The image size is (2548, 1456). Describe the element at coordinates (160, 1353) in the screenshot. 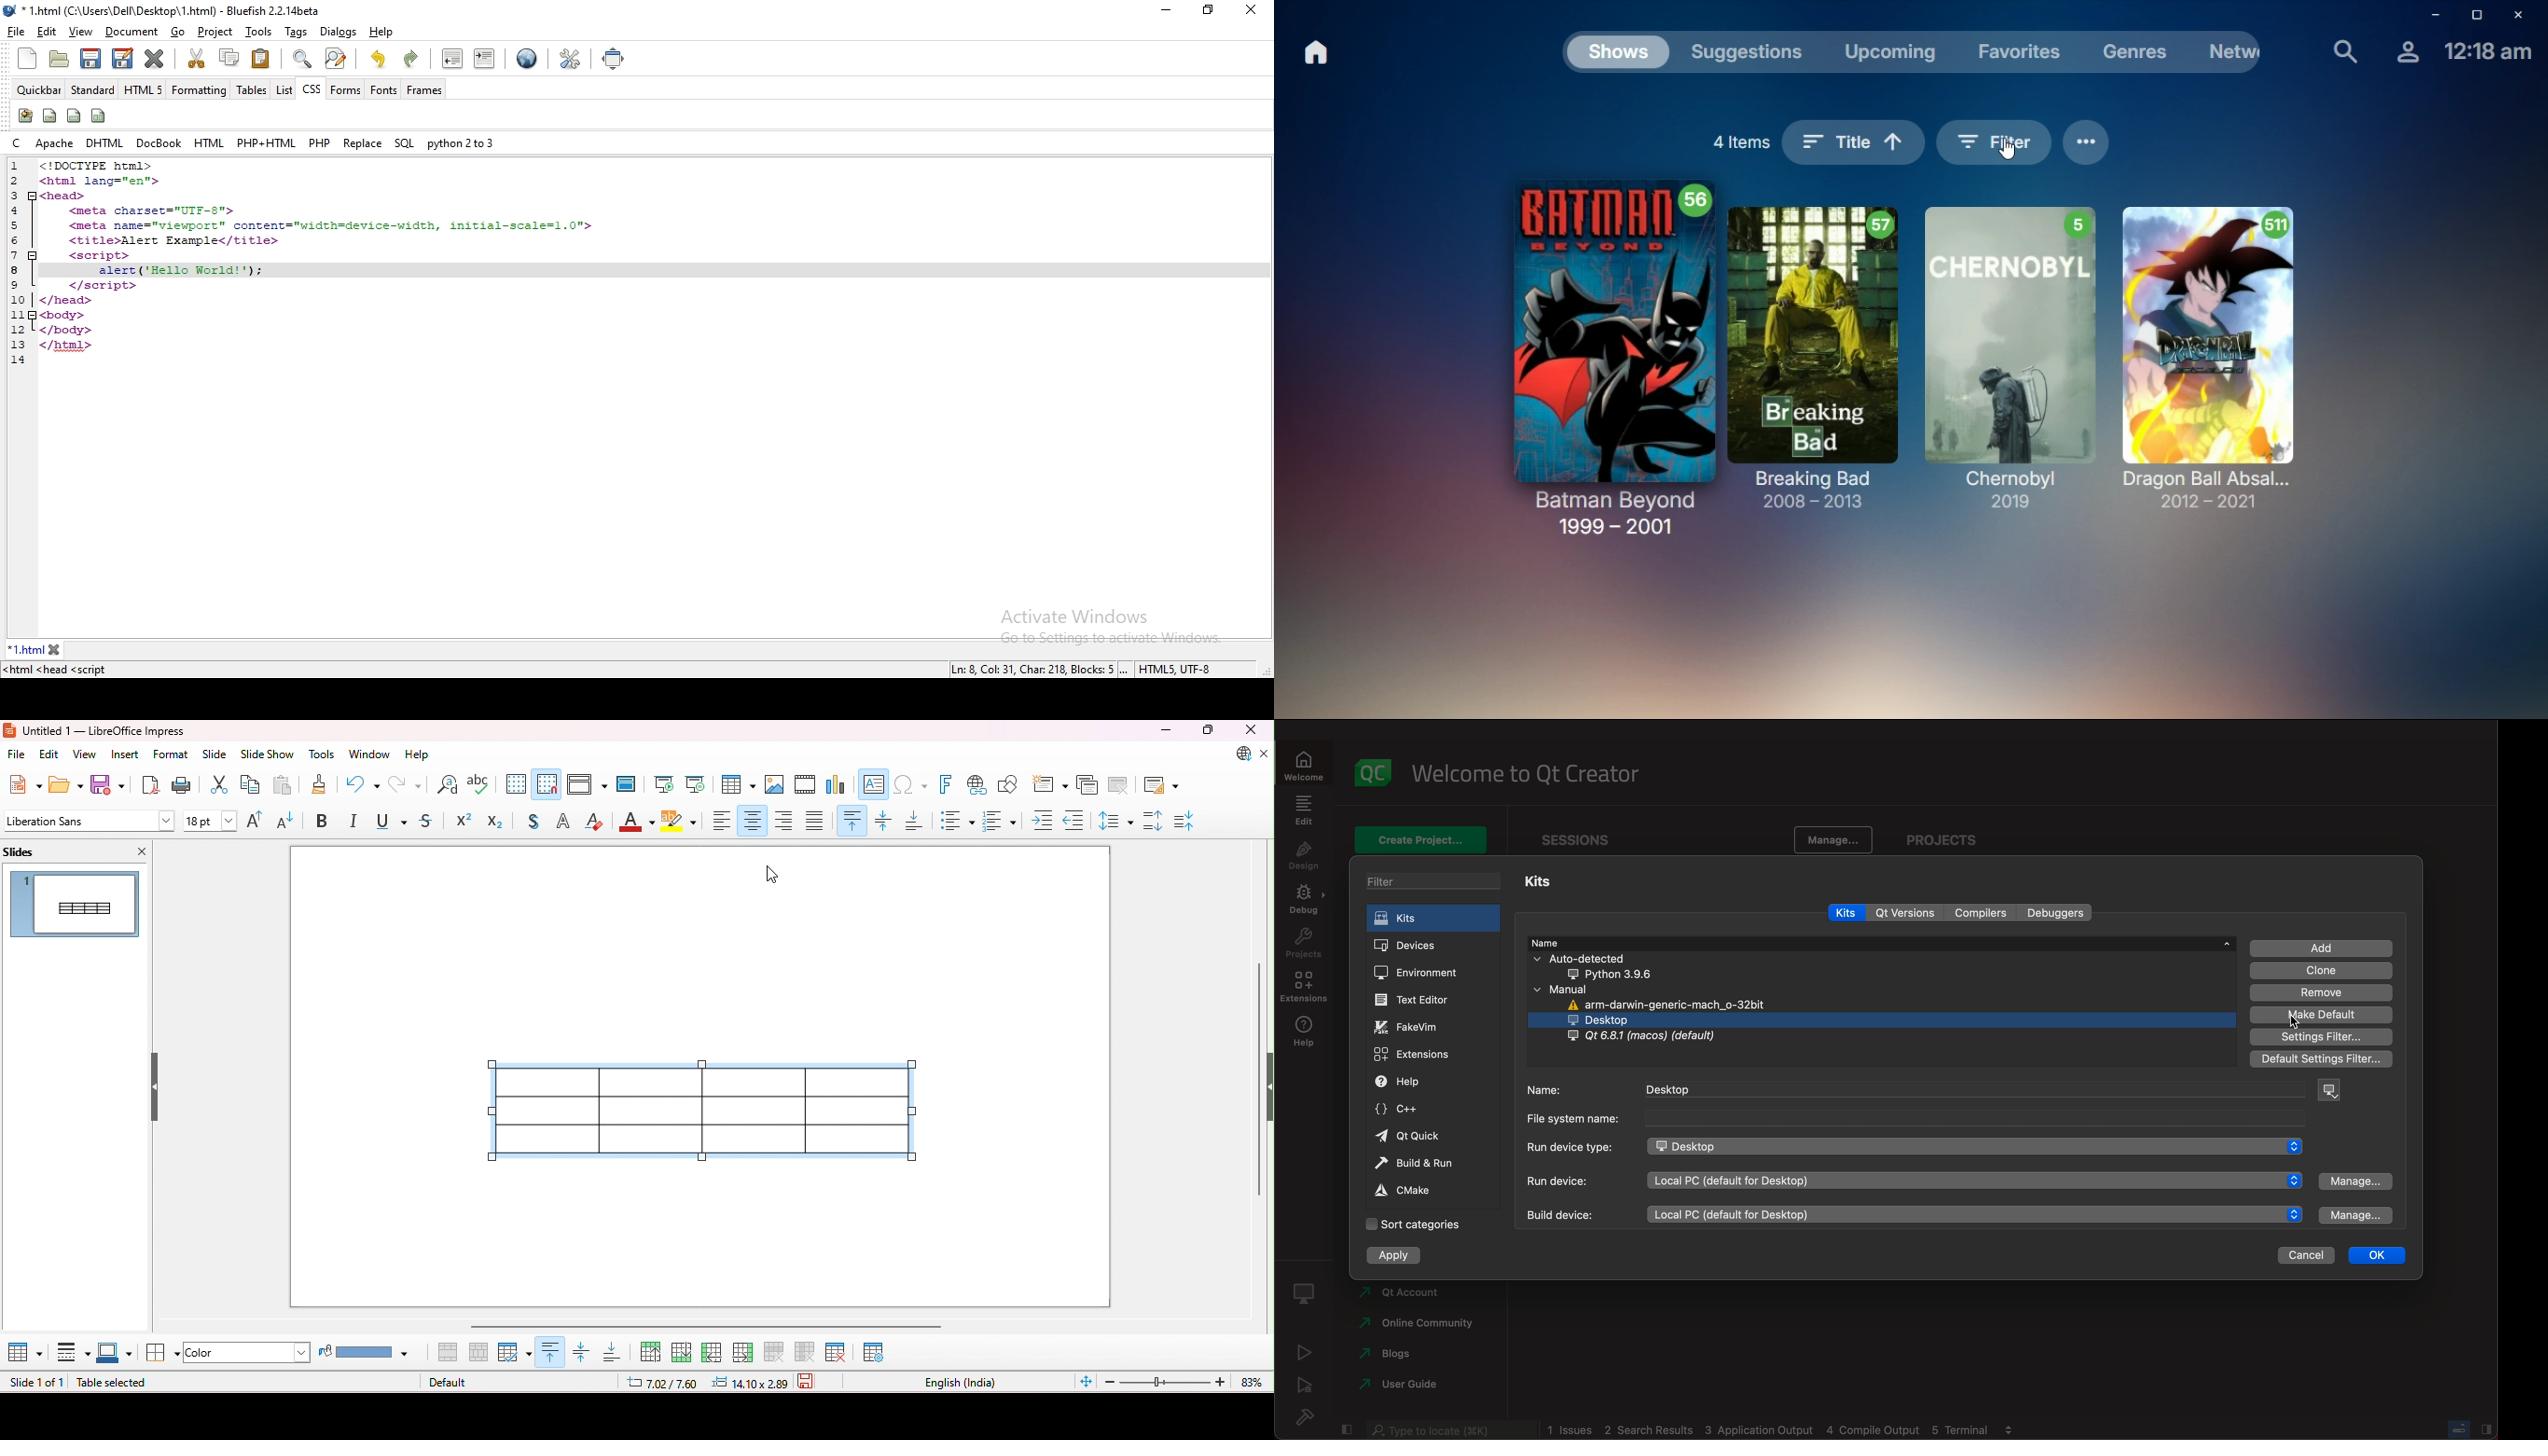

I see `border` at that location.